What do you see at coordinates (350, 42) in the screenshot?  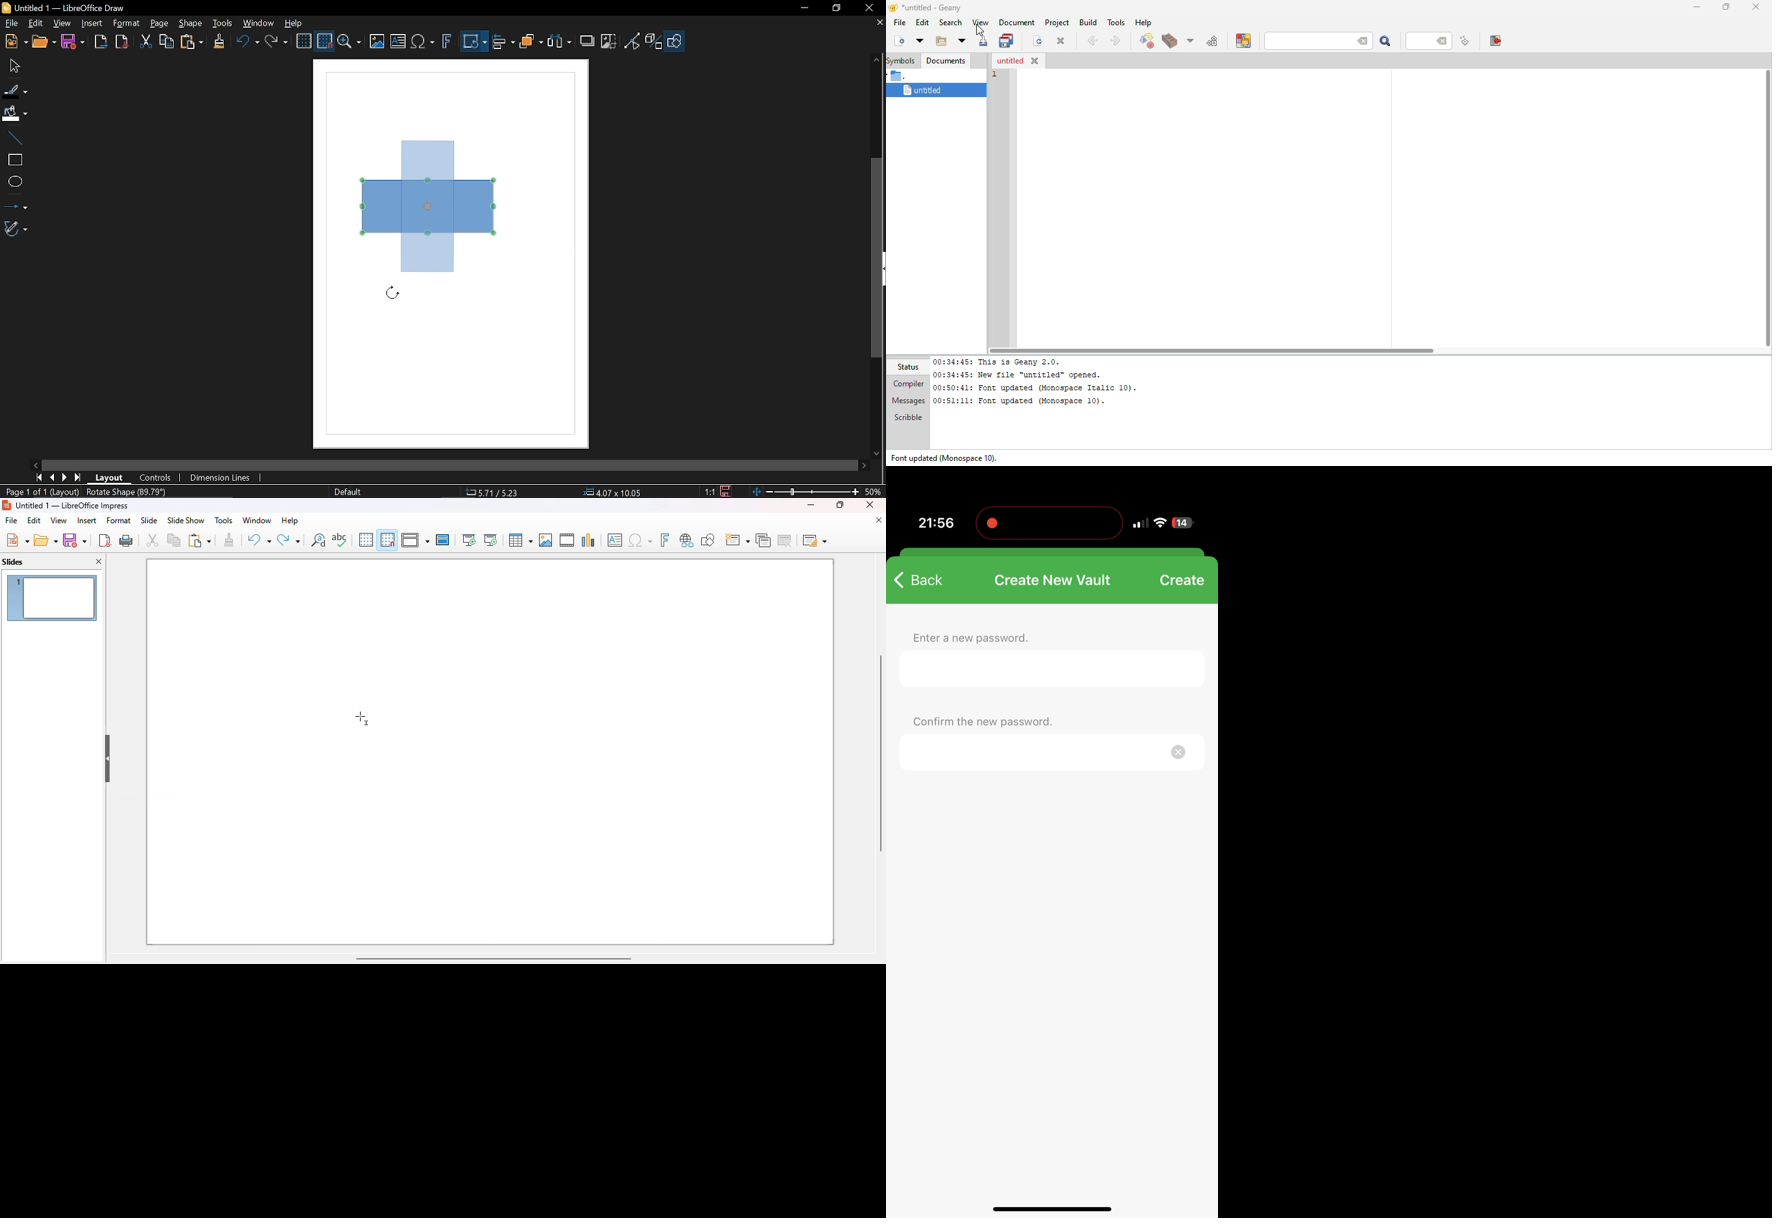 I see `Zoom` at bounding box center [350, 42].